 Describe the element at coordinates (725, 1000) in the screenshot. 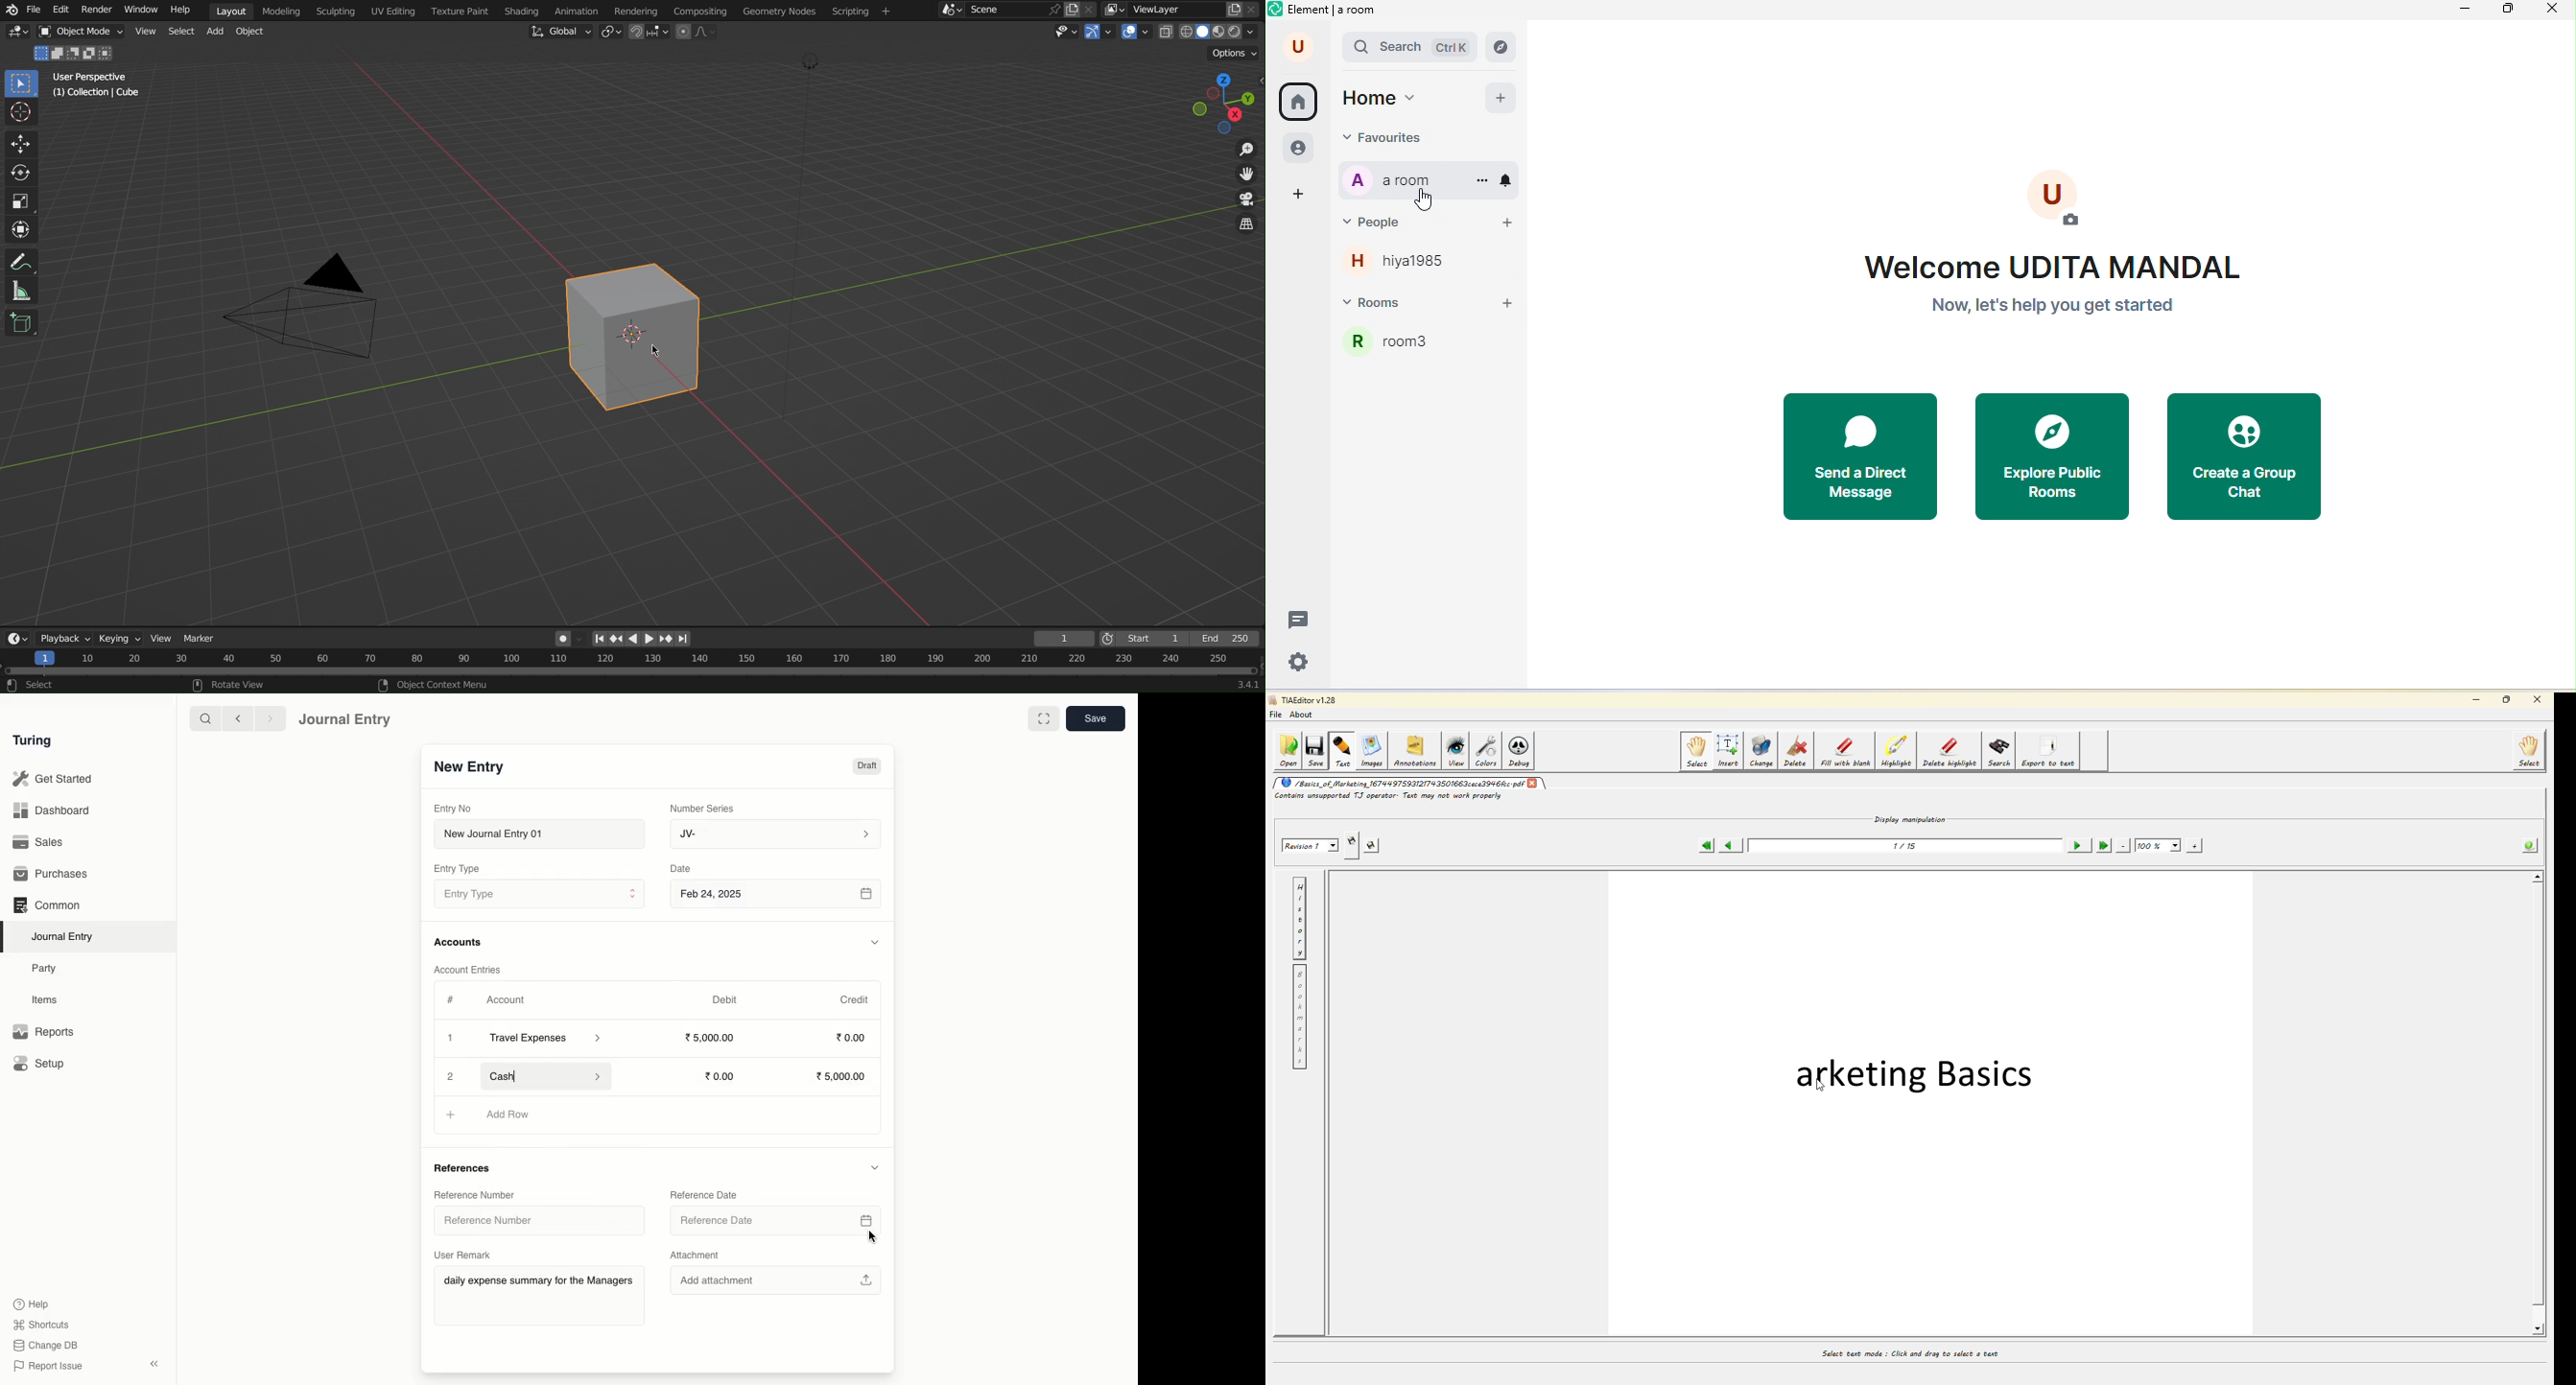

I see `Debit` at that location.